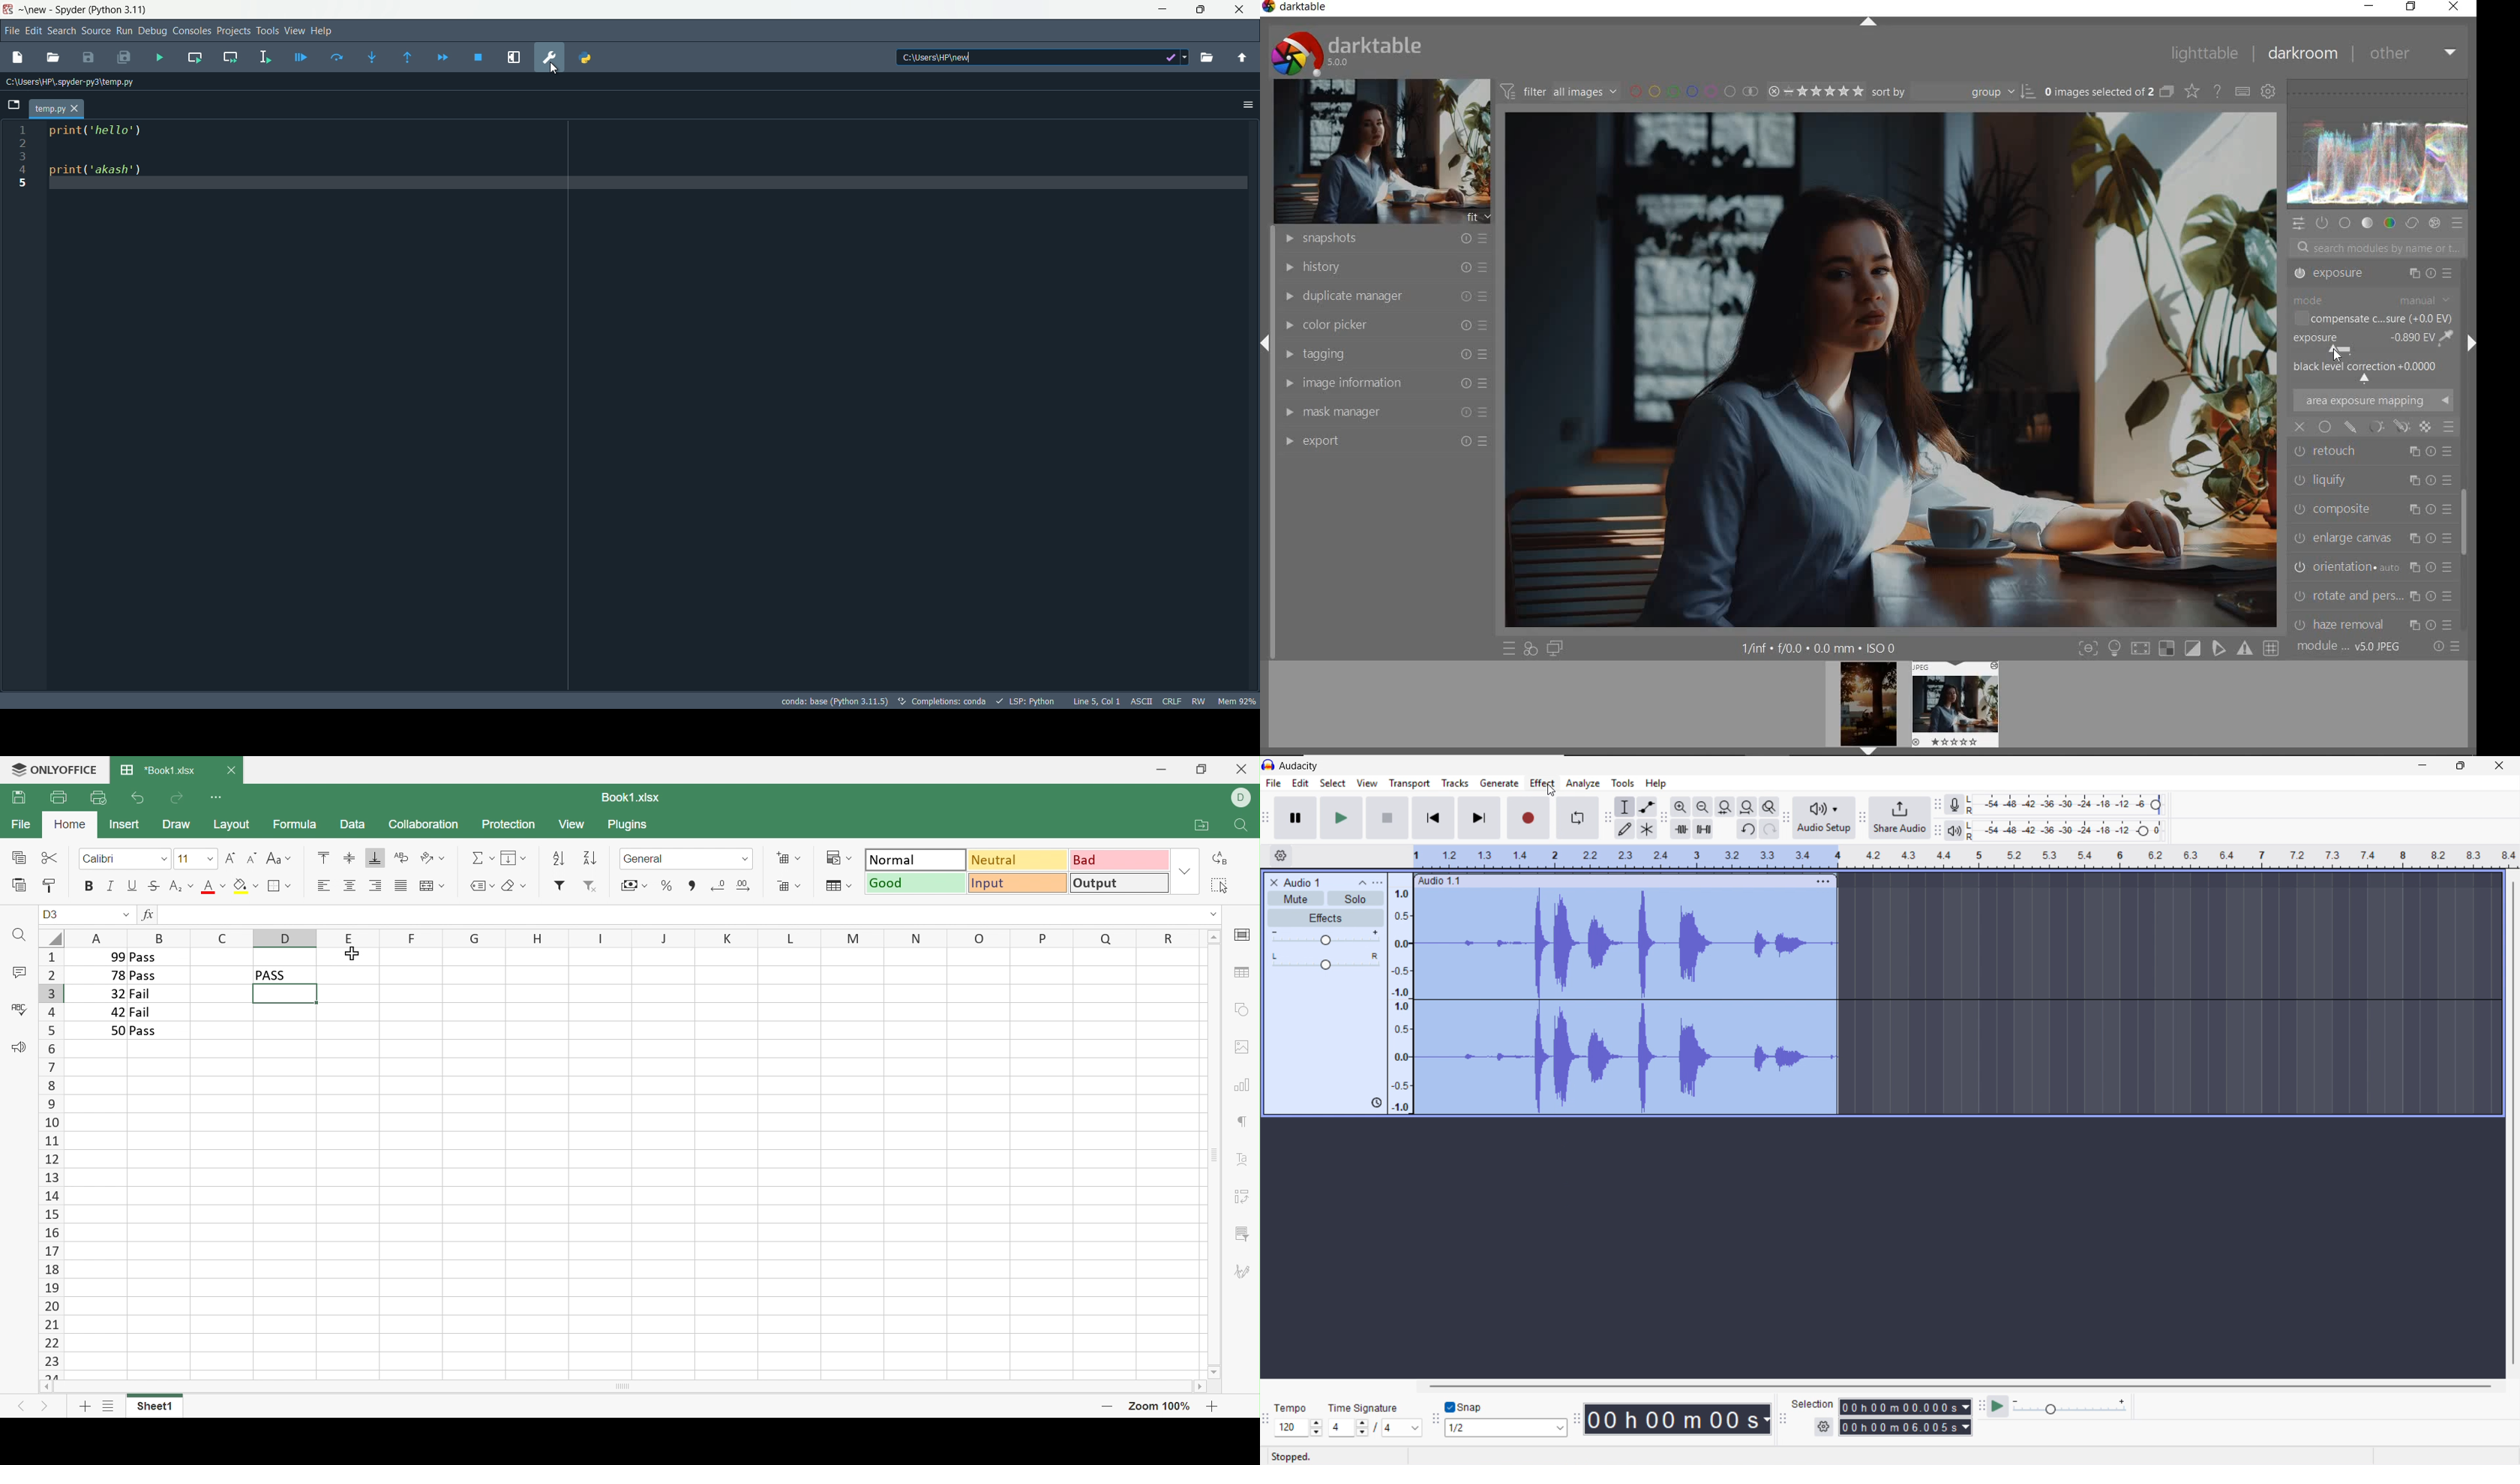 Image resolution: width=2520 pixels, height=1484 pixels. Describe the element at coordinates (1265, 819) in the screenshot. I see `Transport toolbar ` at that location.